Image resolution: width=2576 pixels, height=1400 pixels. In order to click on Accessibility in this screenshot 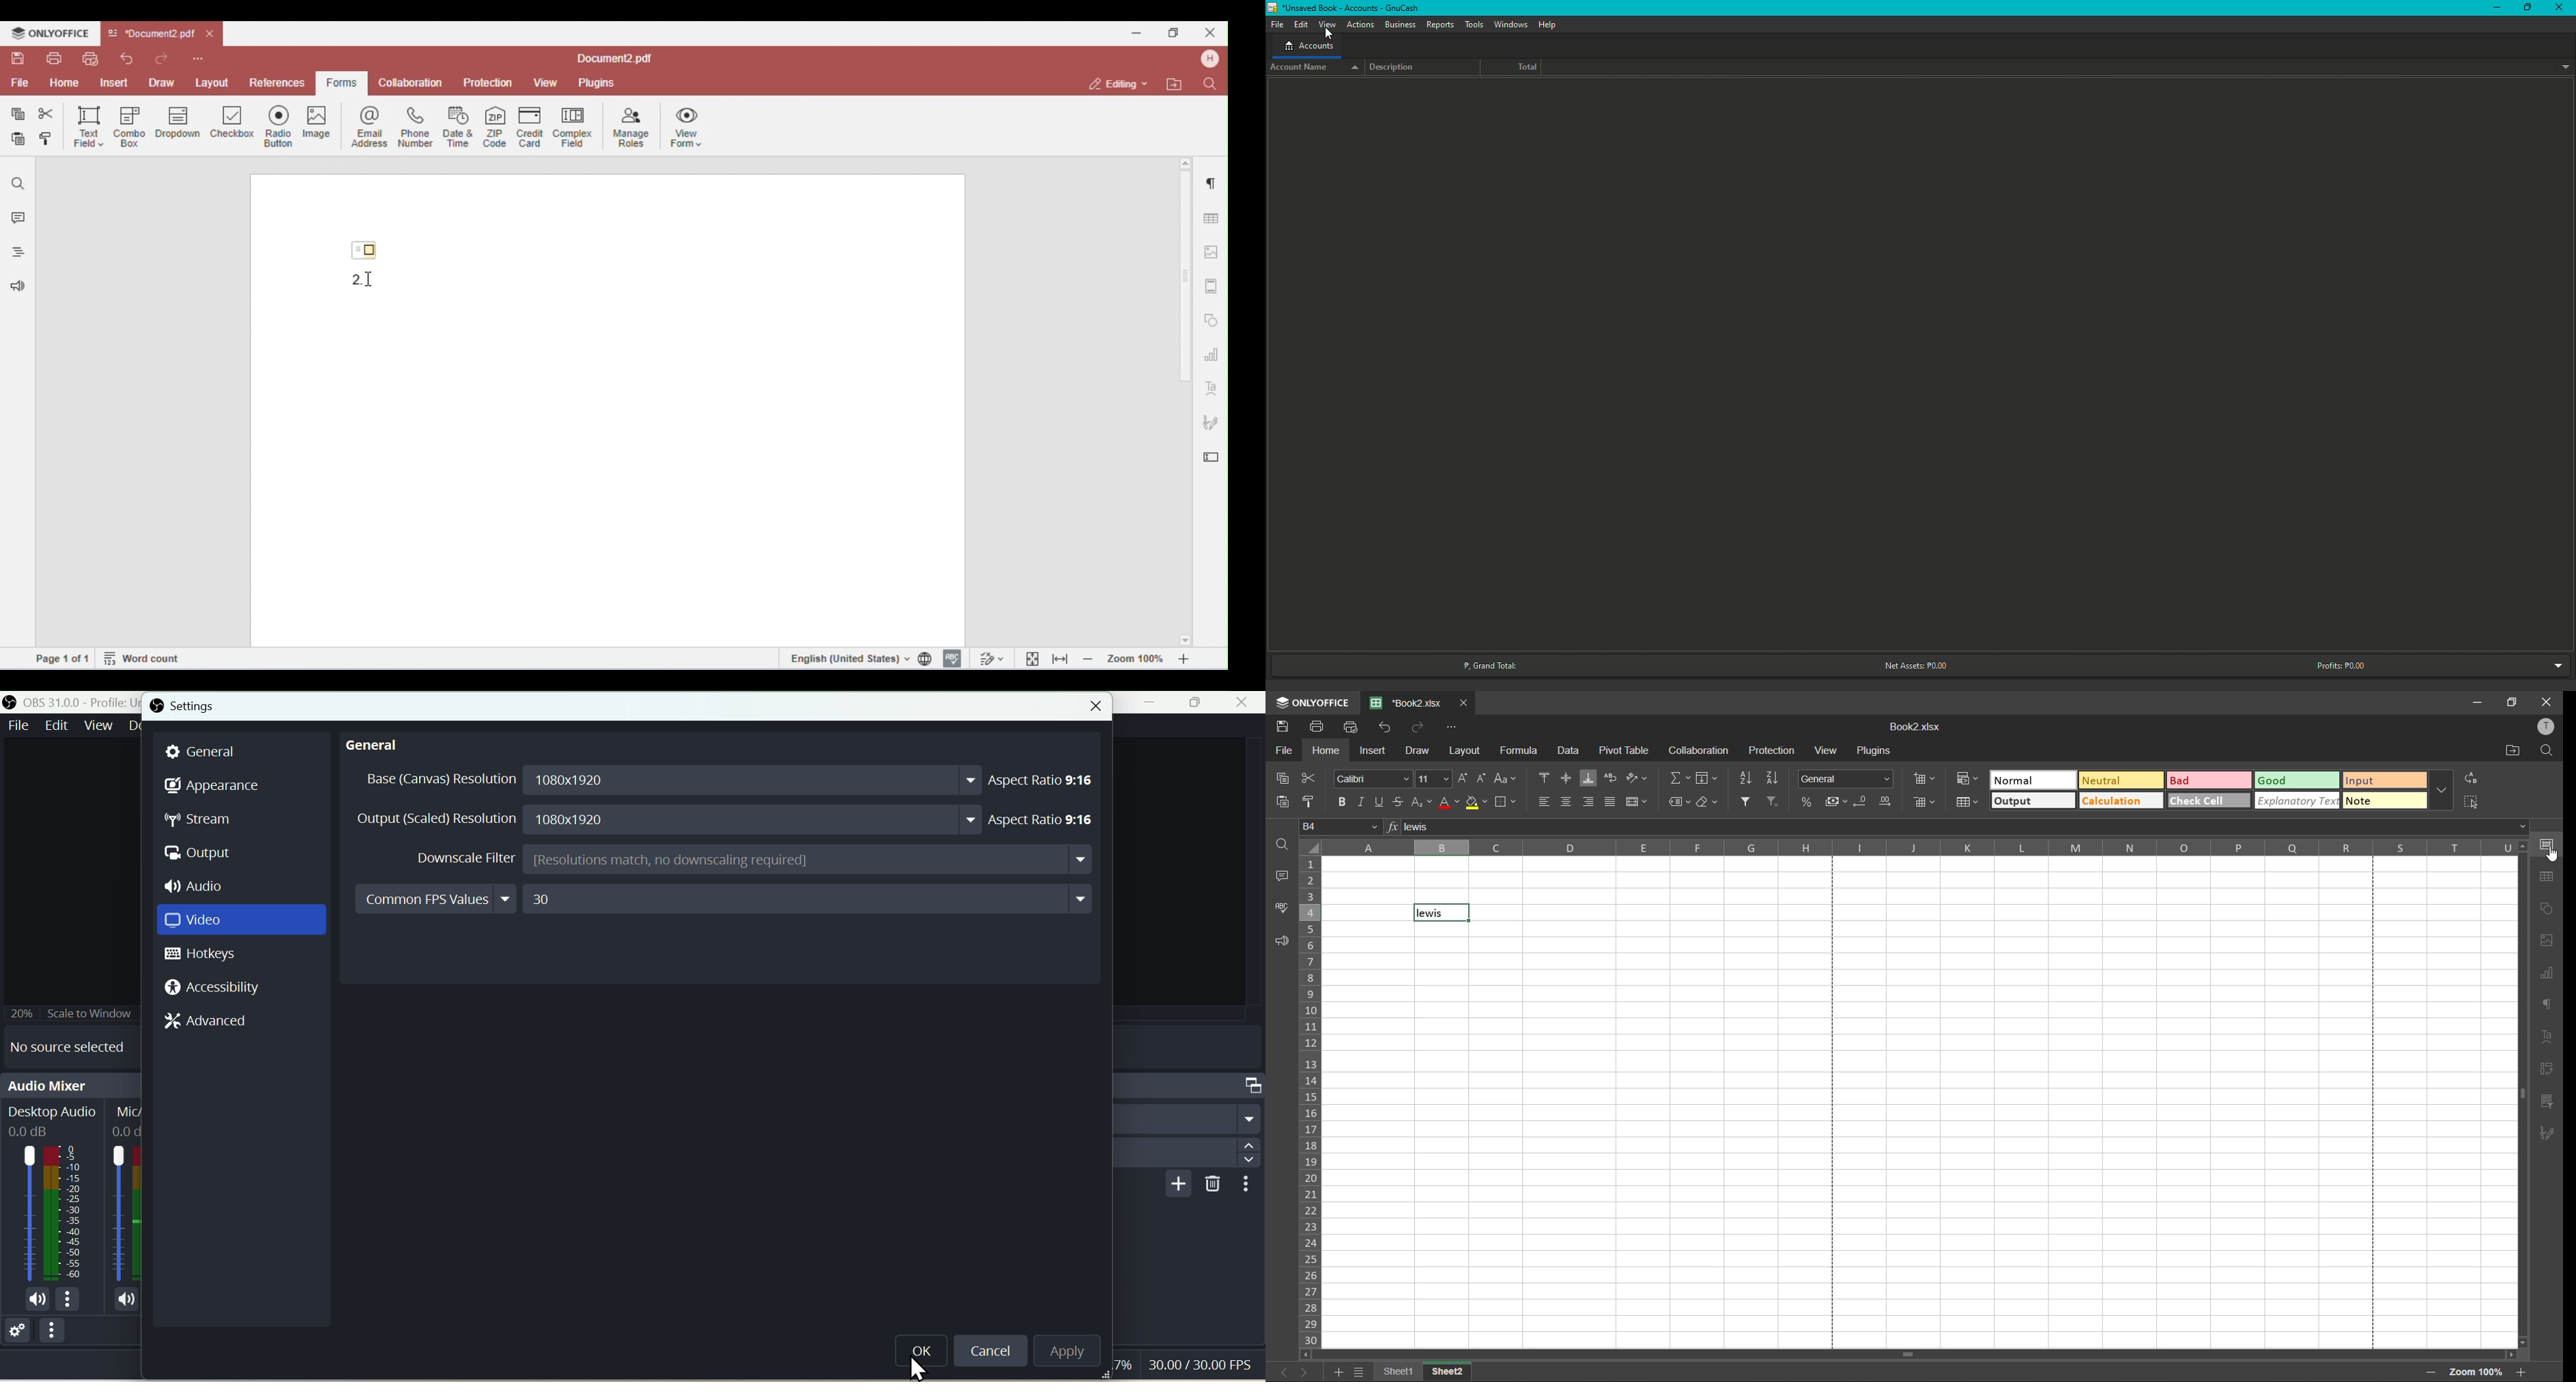, I will do `click(212, 987)`.